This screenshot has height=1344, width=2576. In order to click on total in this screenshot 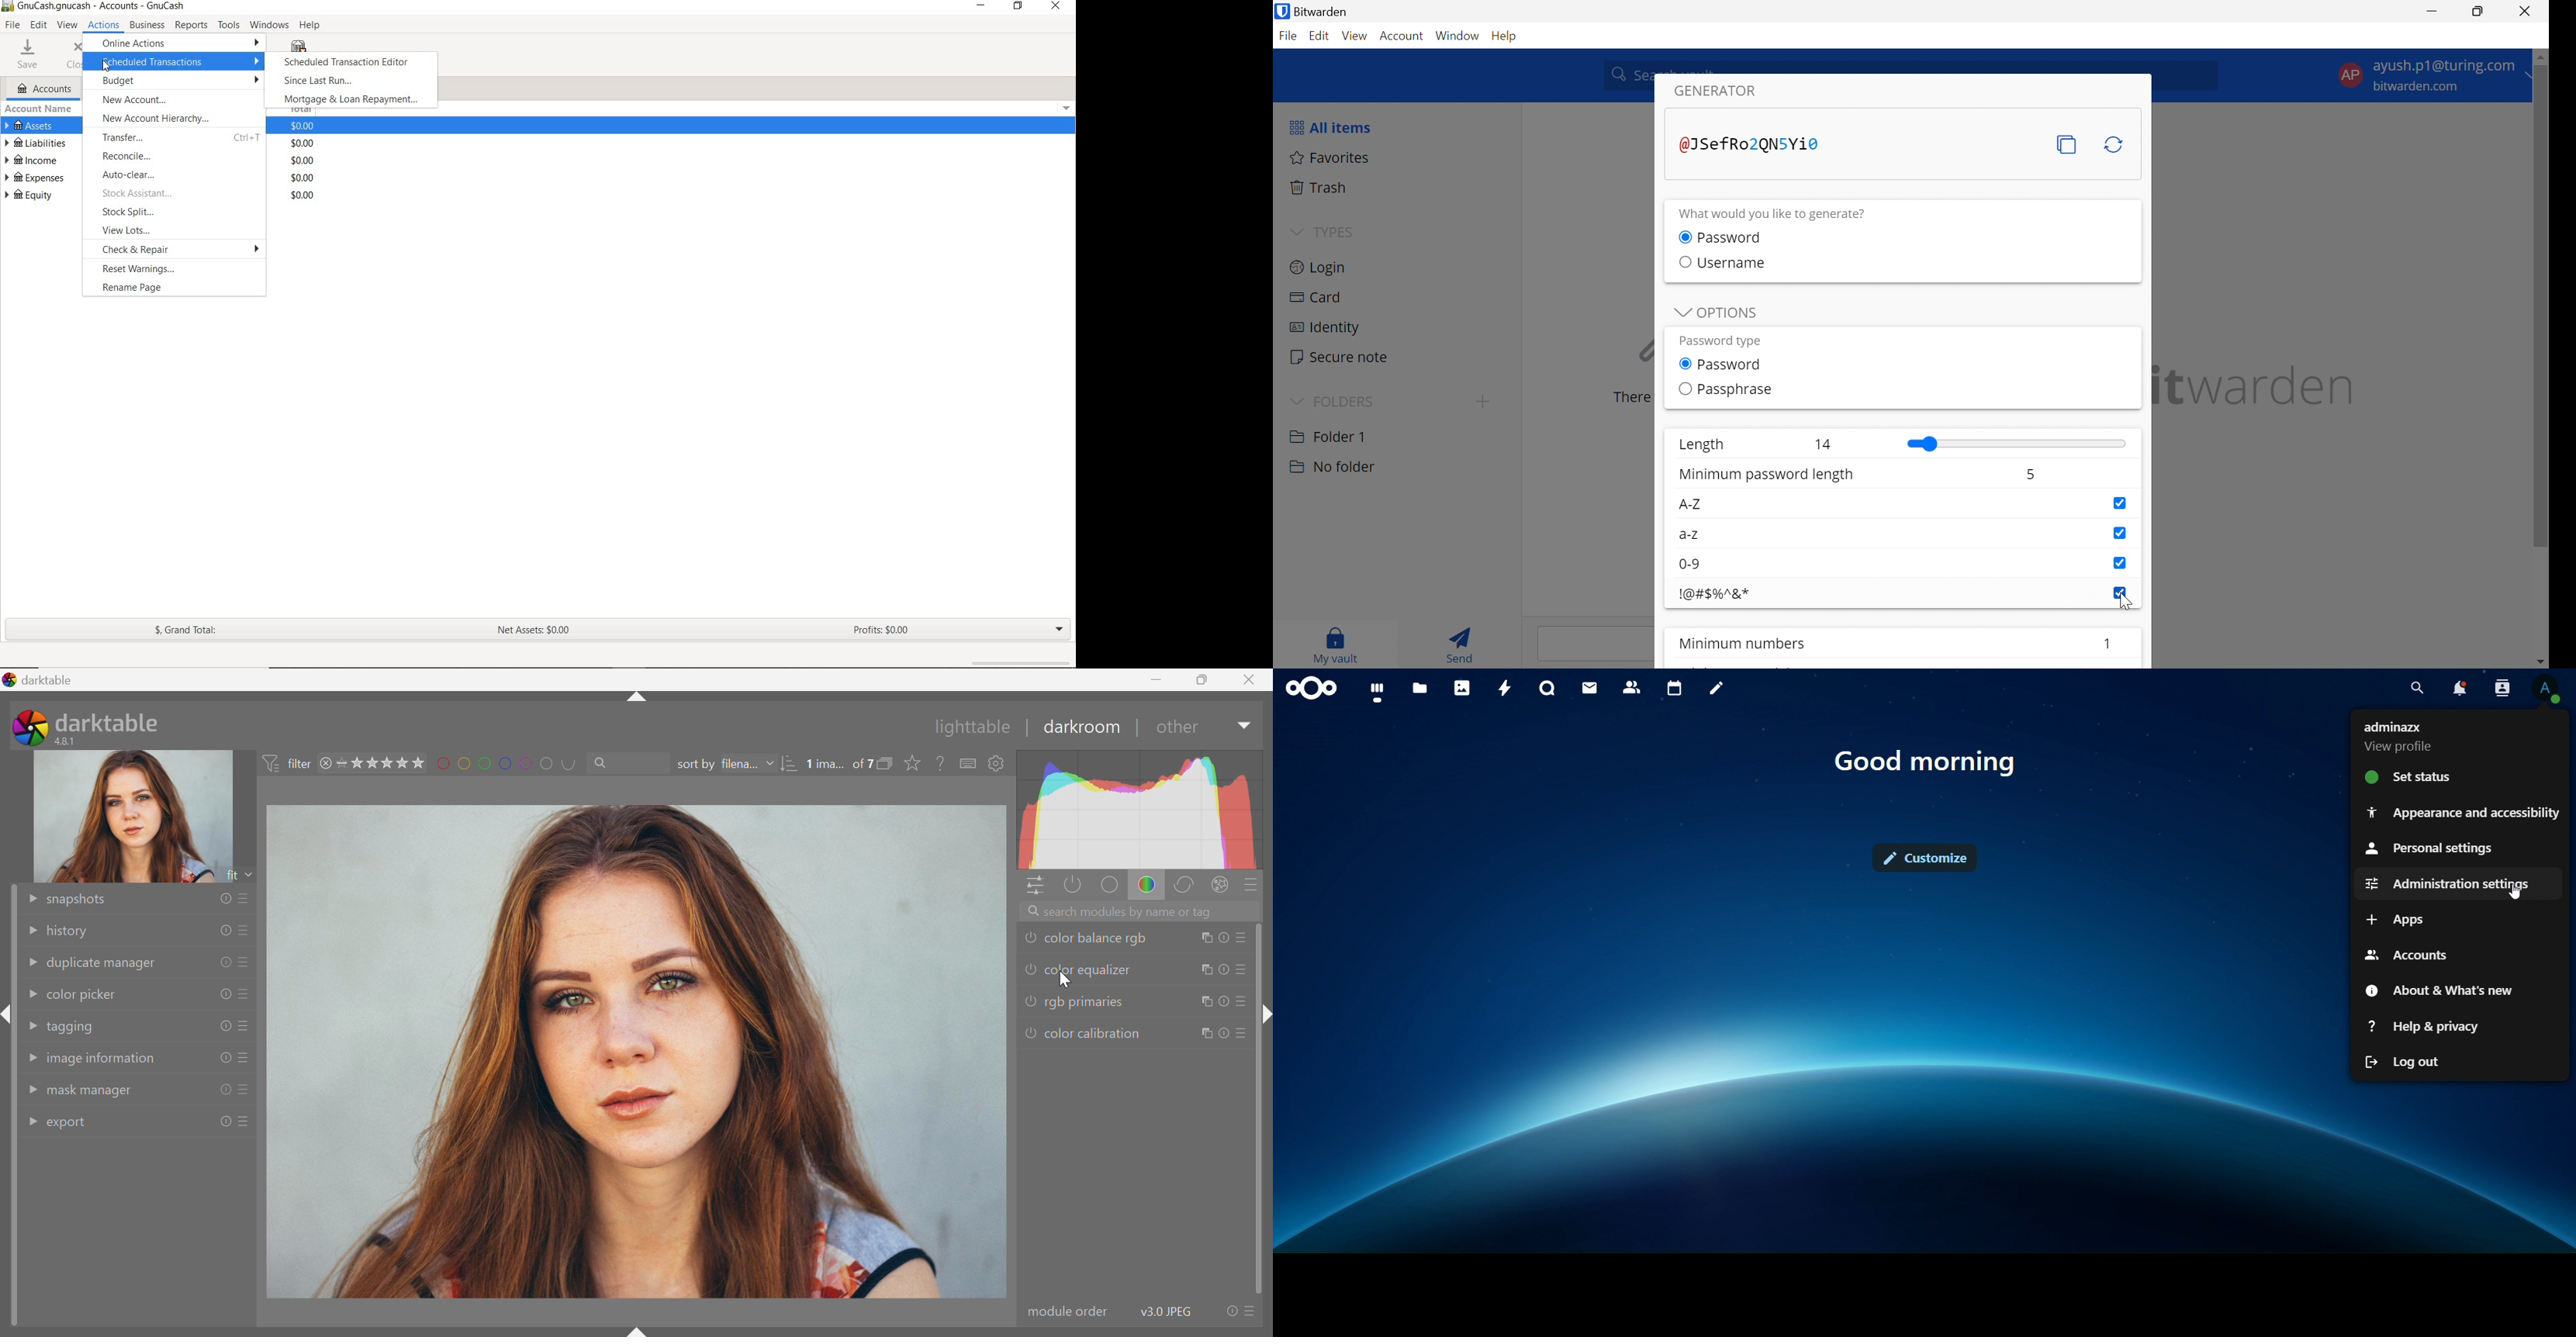, I will do `click(302, 177)`.